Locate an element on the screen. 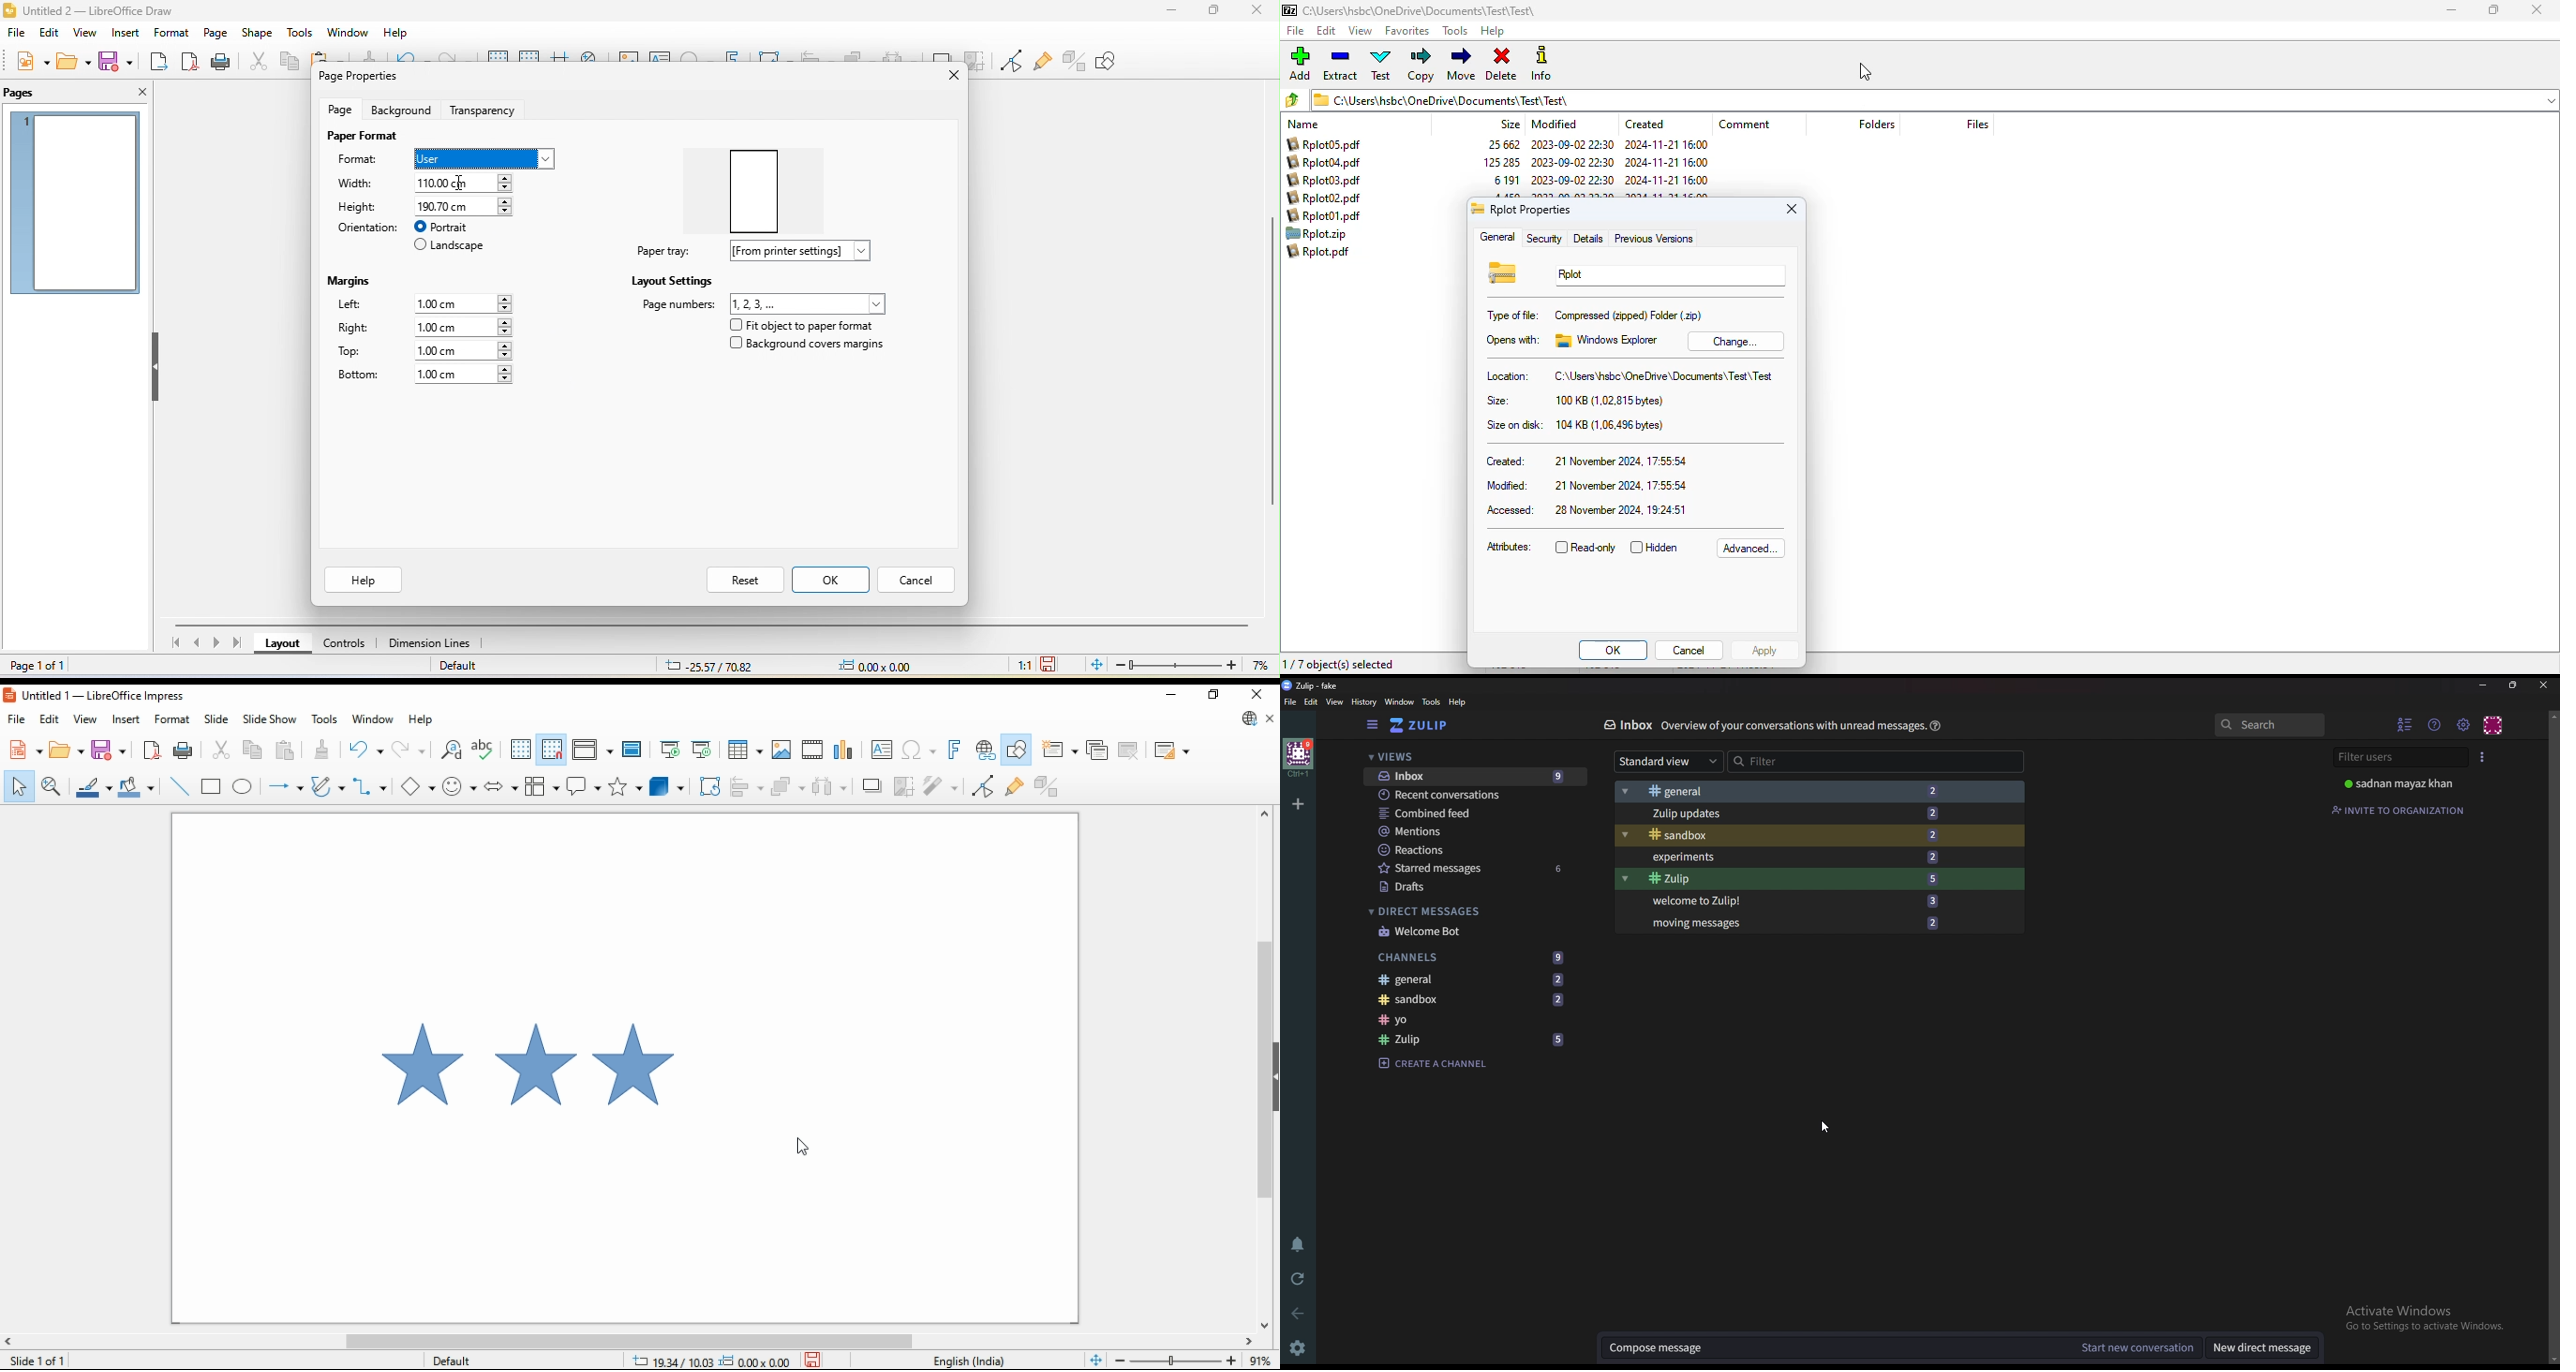 The height and width of the screenshot is (1372, 2576). Moving messages is located at coordinates (1803, 923).